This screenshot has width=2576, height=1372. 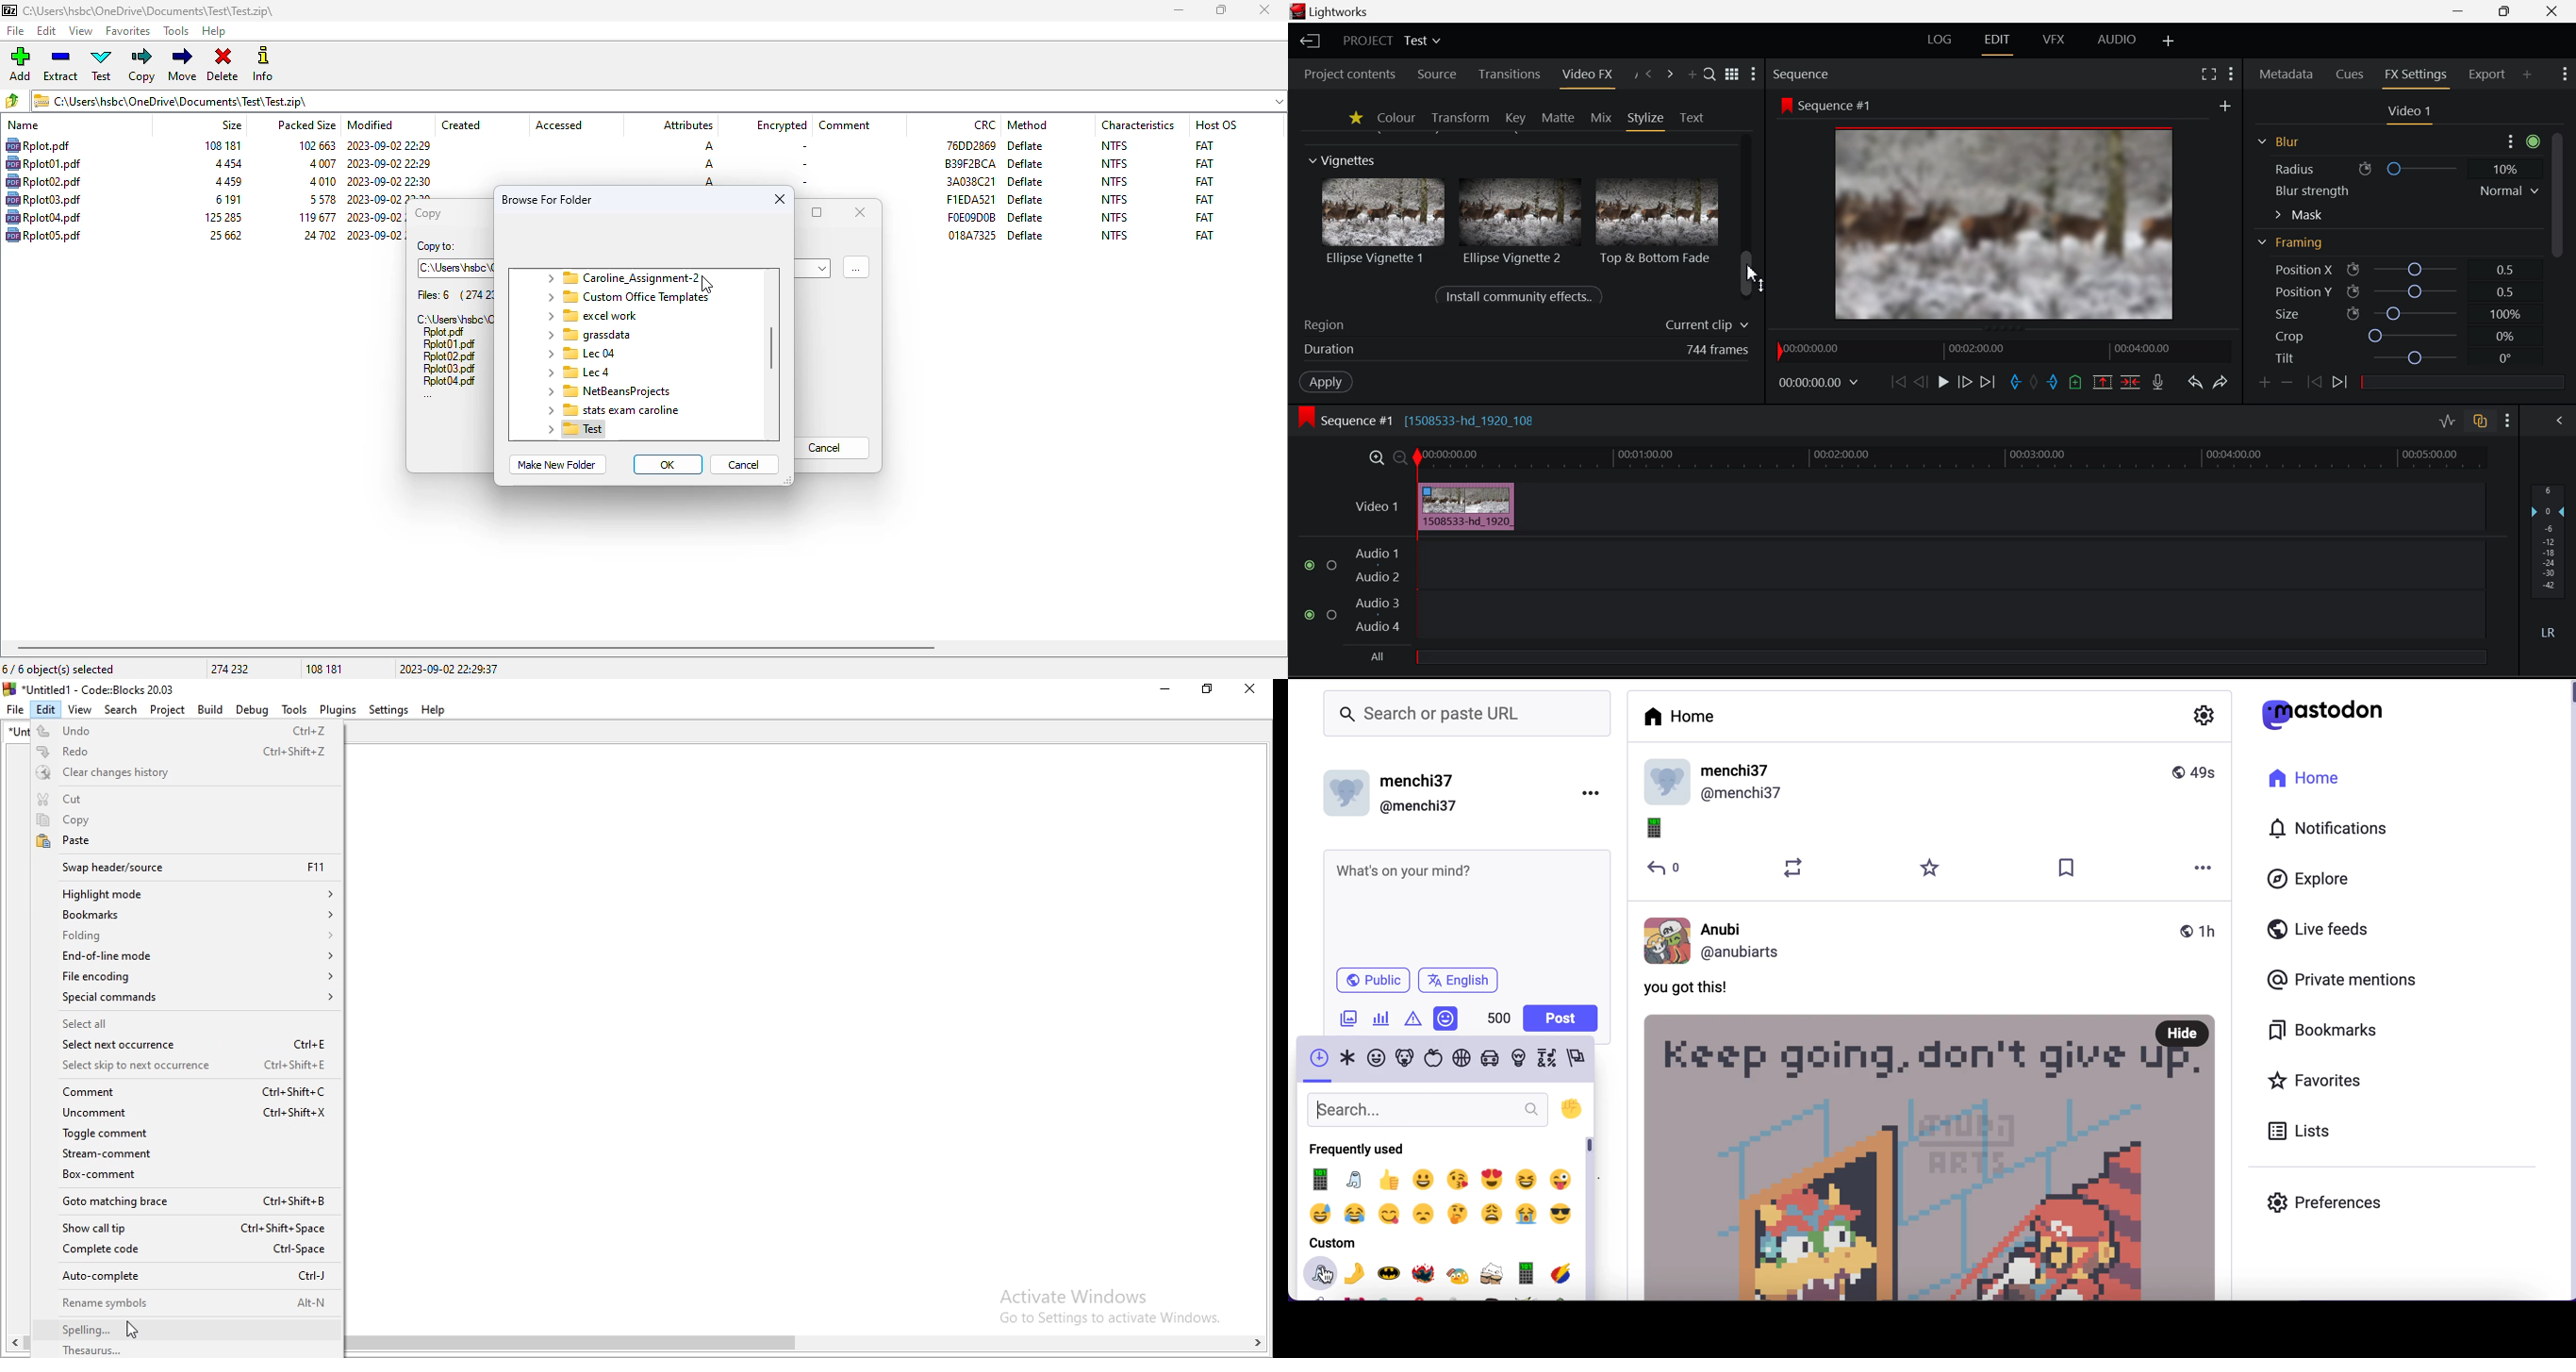 I want to click on packed size, so click(x=313, y=144).